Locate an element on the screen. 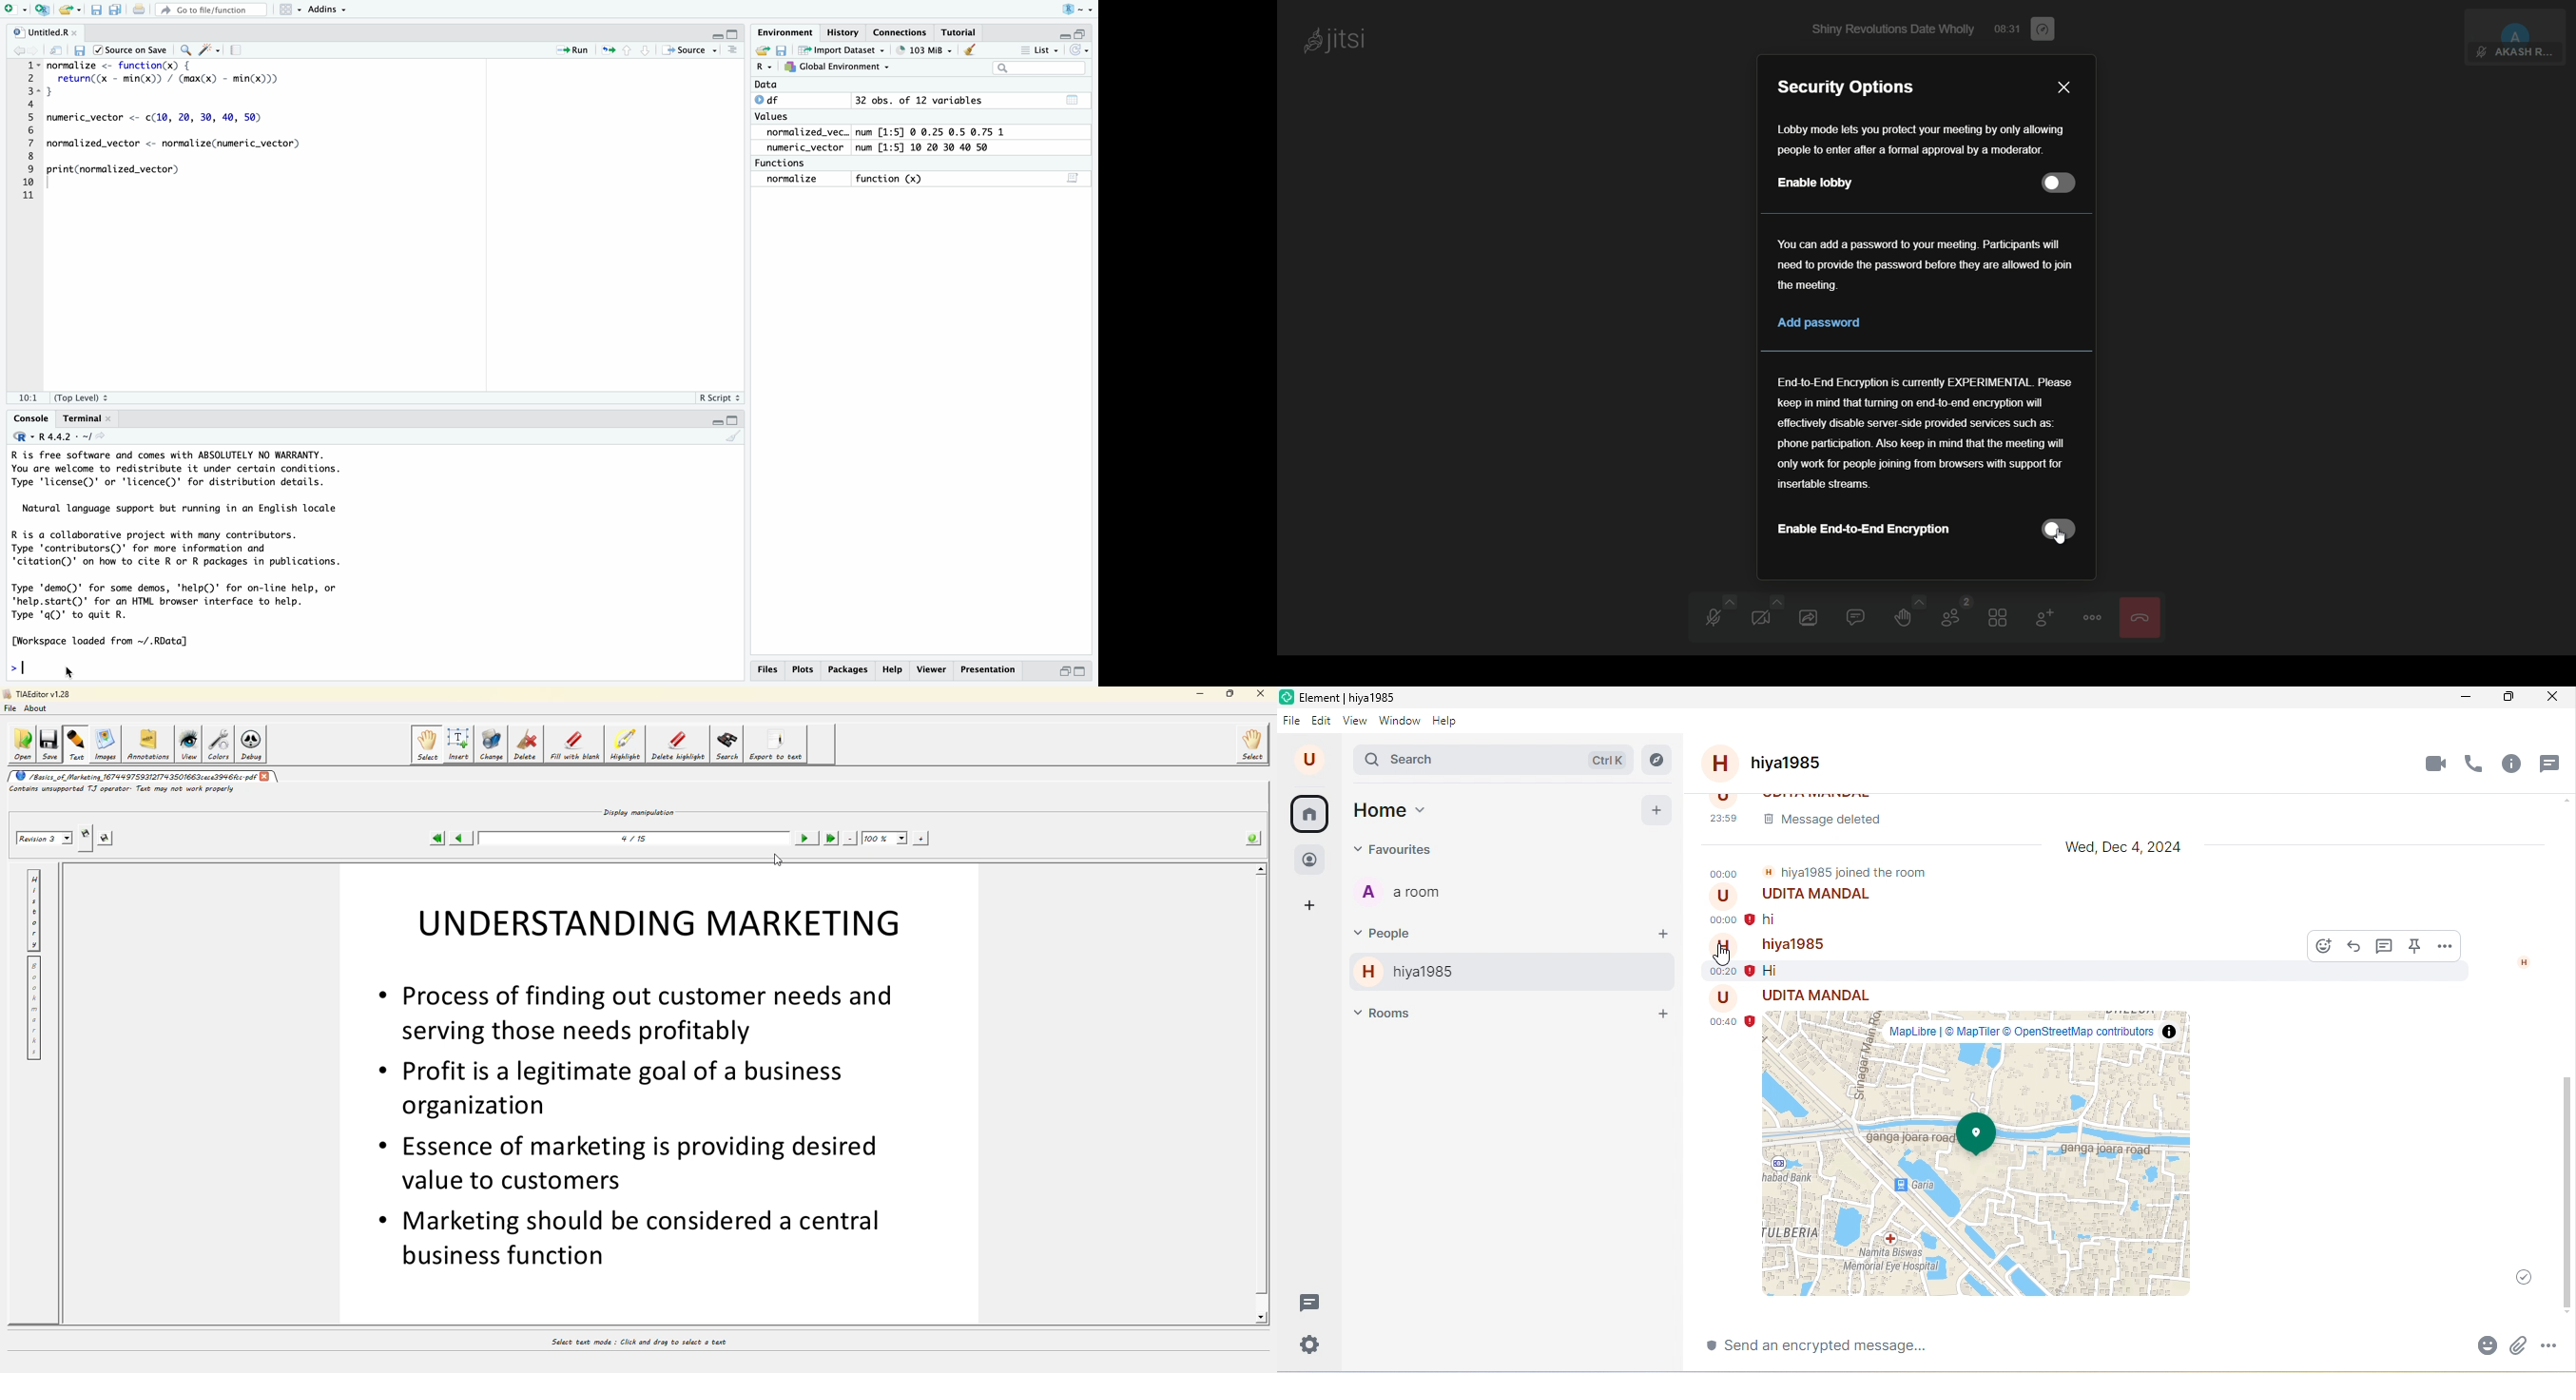 The width and height of the screenshot is (2576, 1400). participant name is located at coordinates (2522, 53).